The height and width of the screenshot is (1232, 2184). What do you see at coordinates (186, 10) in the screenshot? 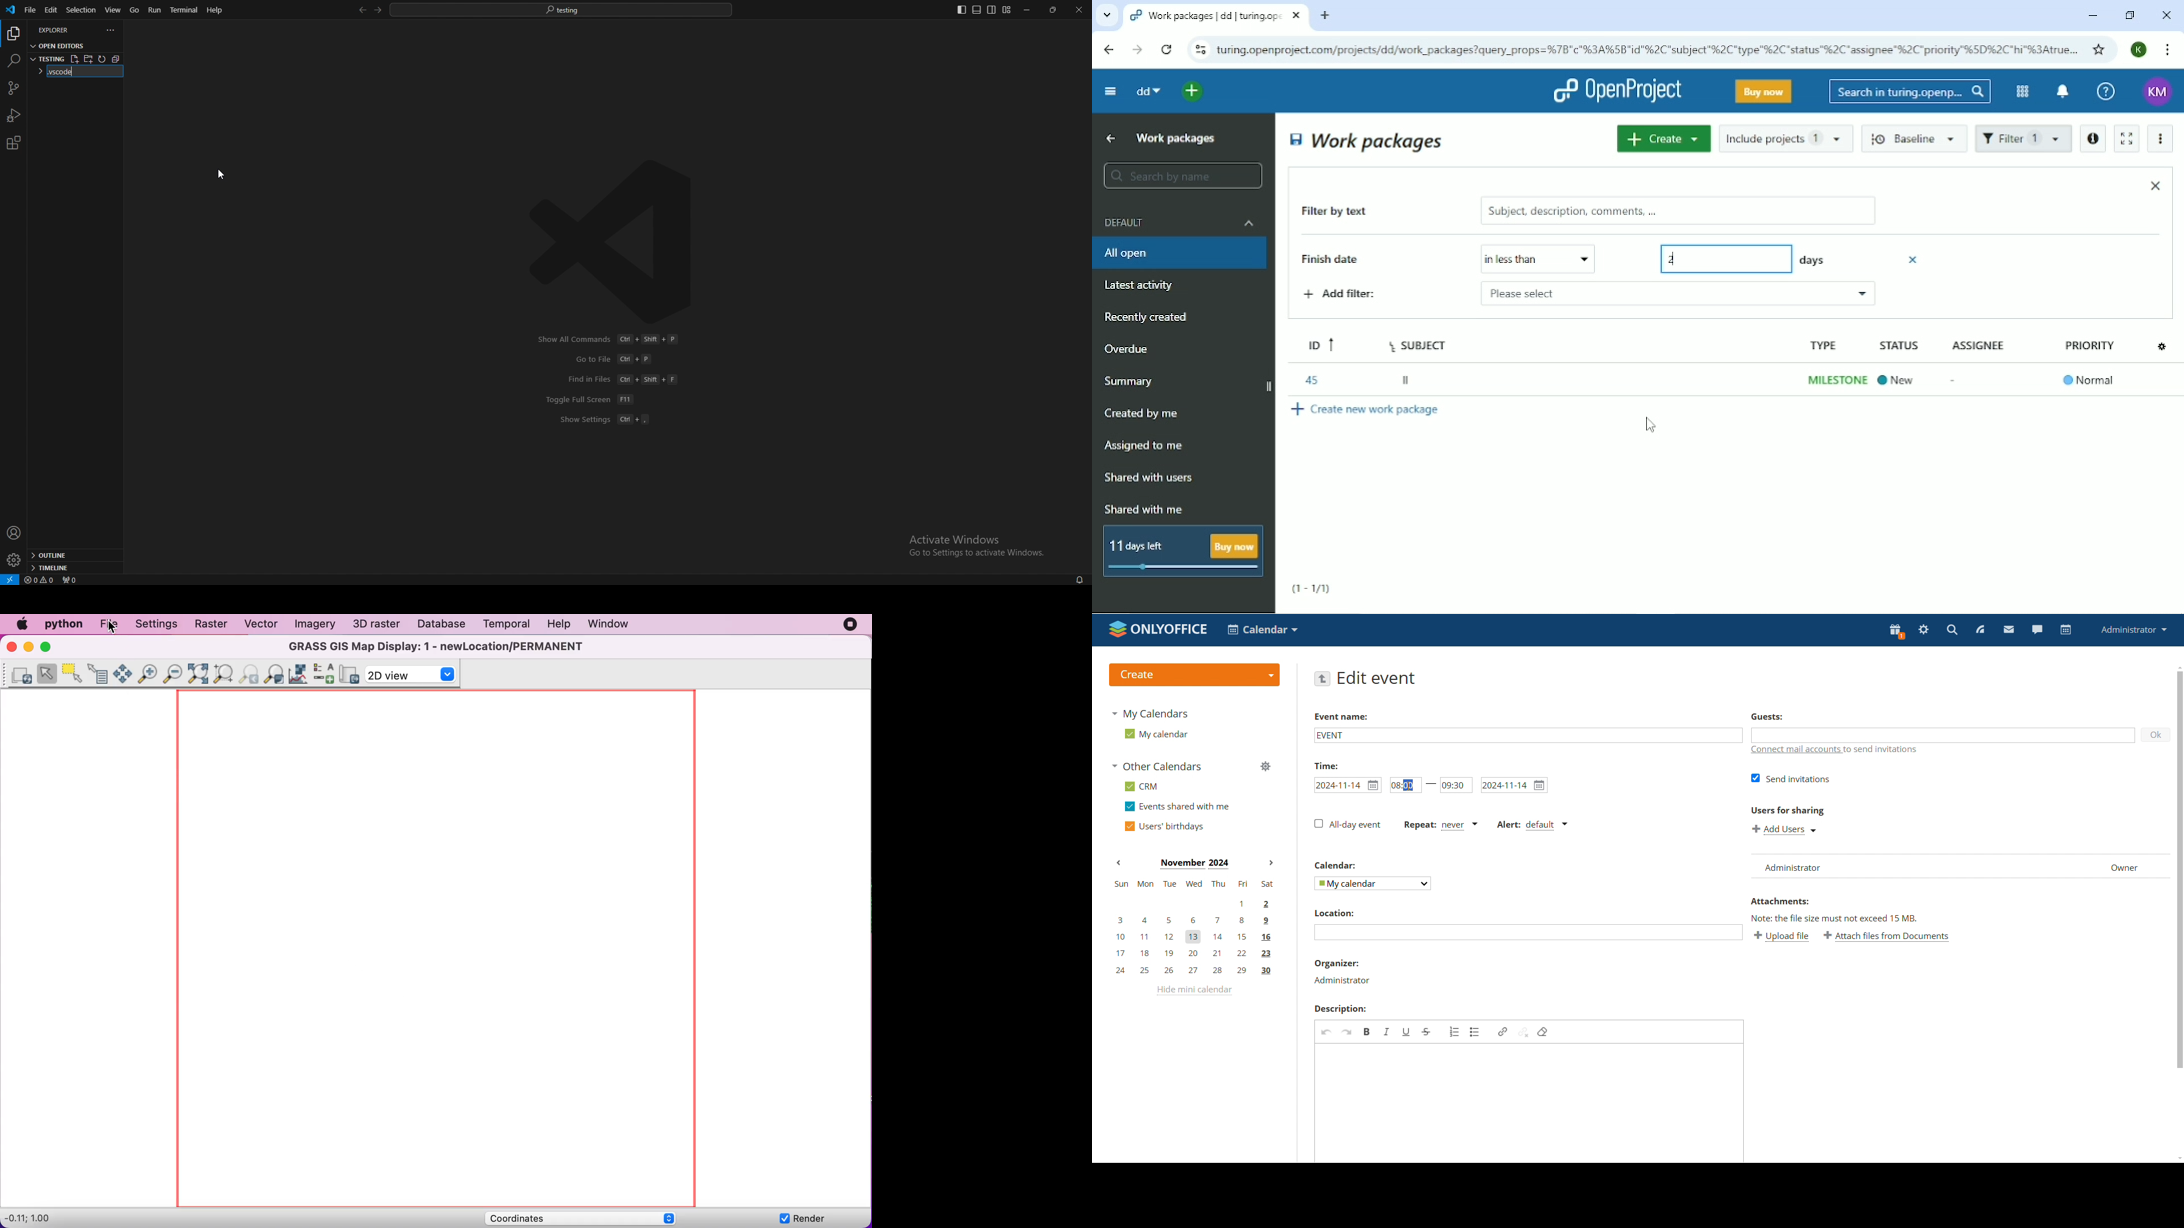
I see `terminal` at bounding box center [186, 10].